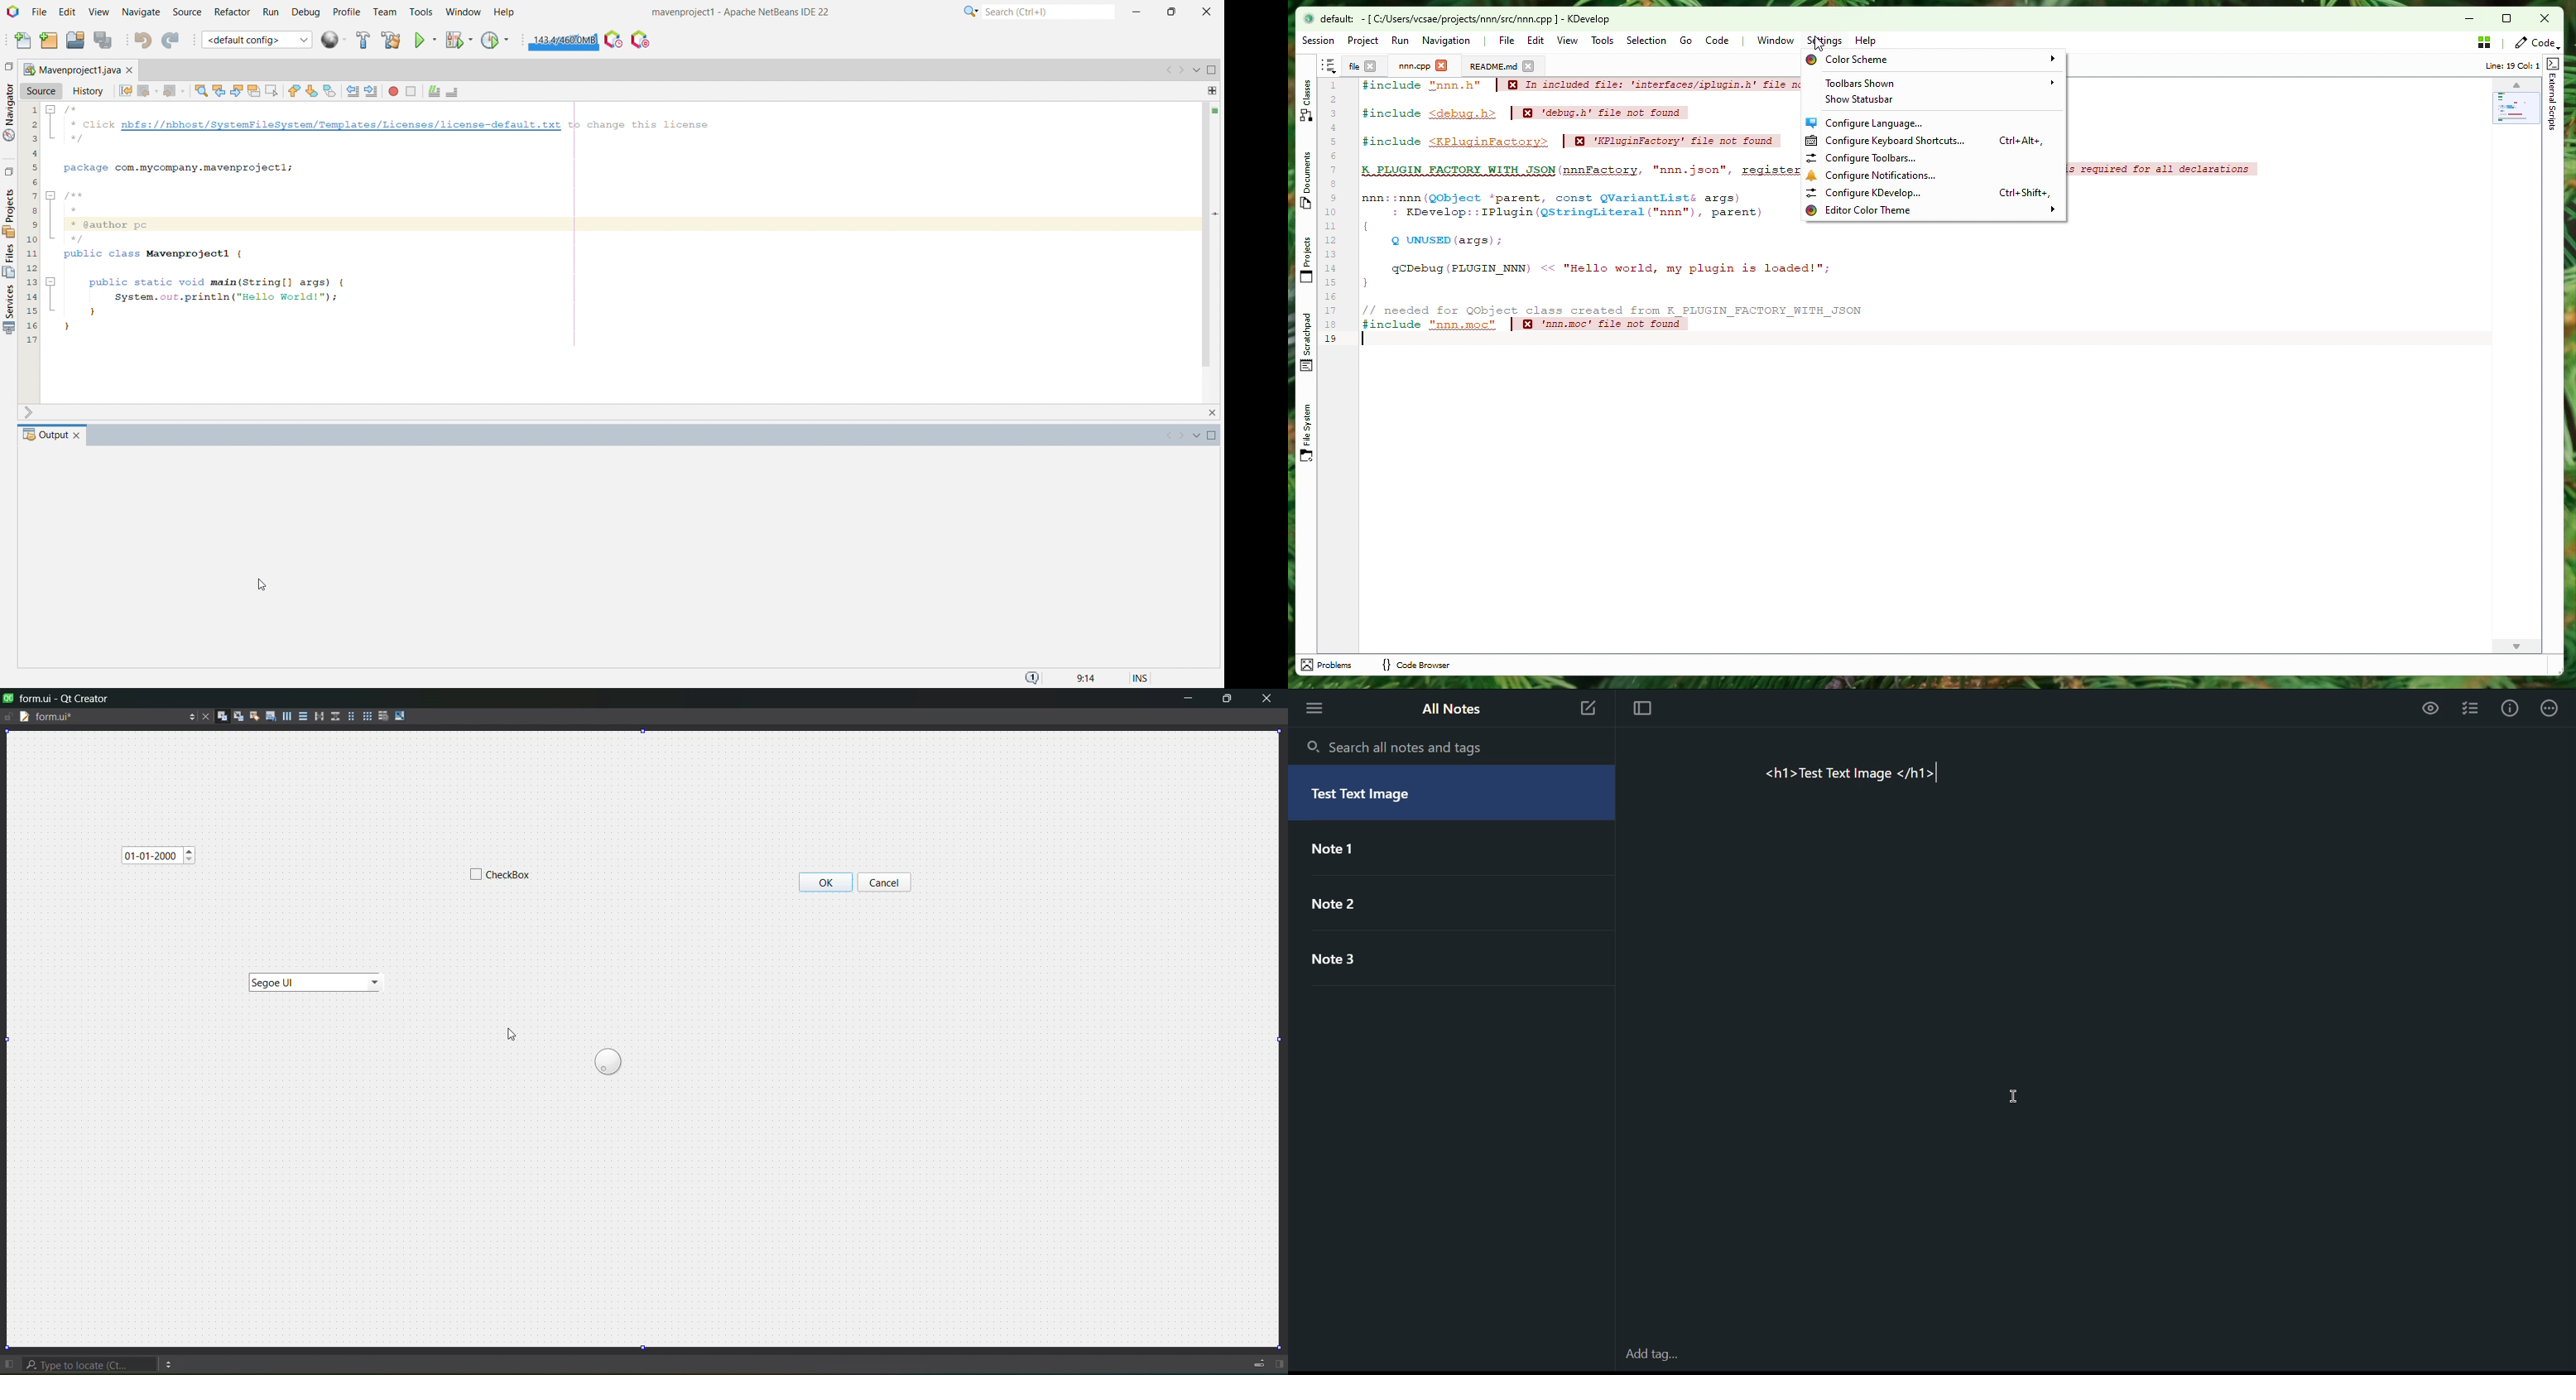 The width and height of the screenshot is (2576, 1400). Describe the element at coordinates (335, 717) in the screenshot. I see `vertical splitter` at that location.